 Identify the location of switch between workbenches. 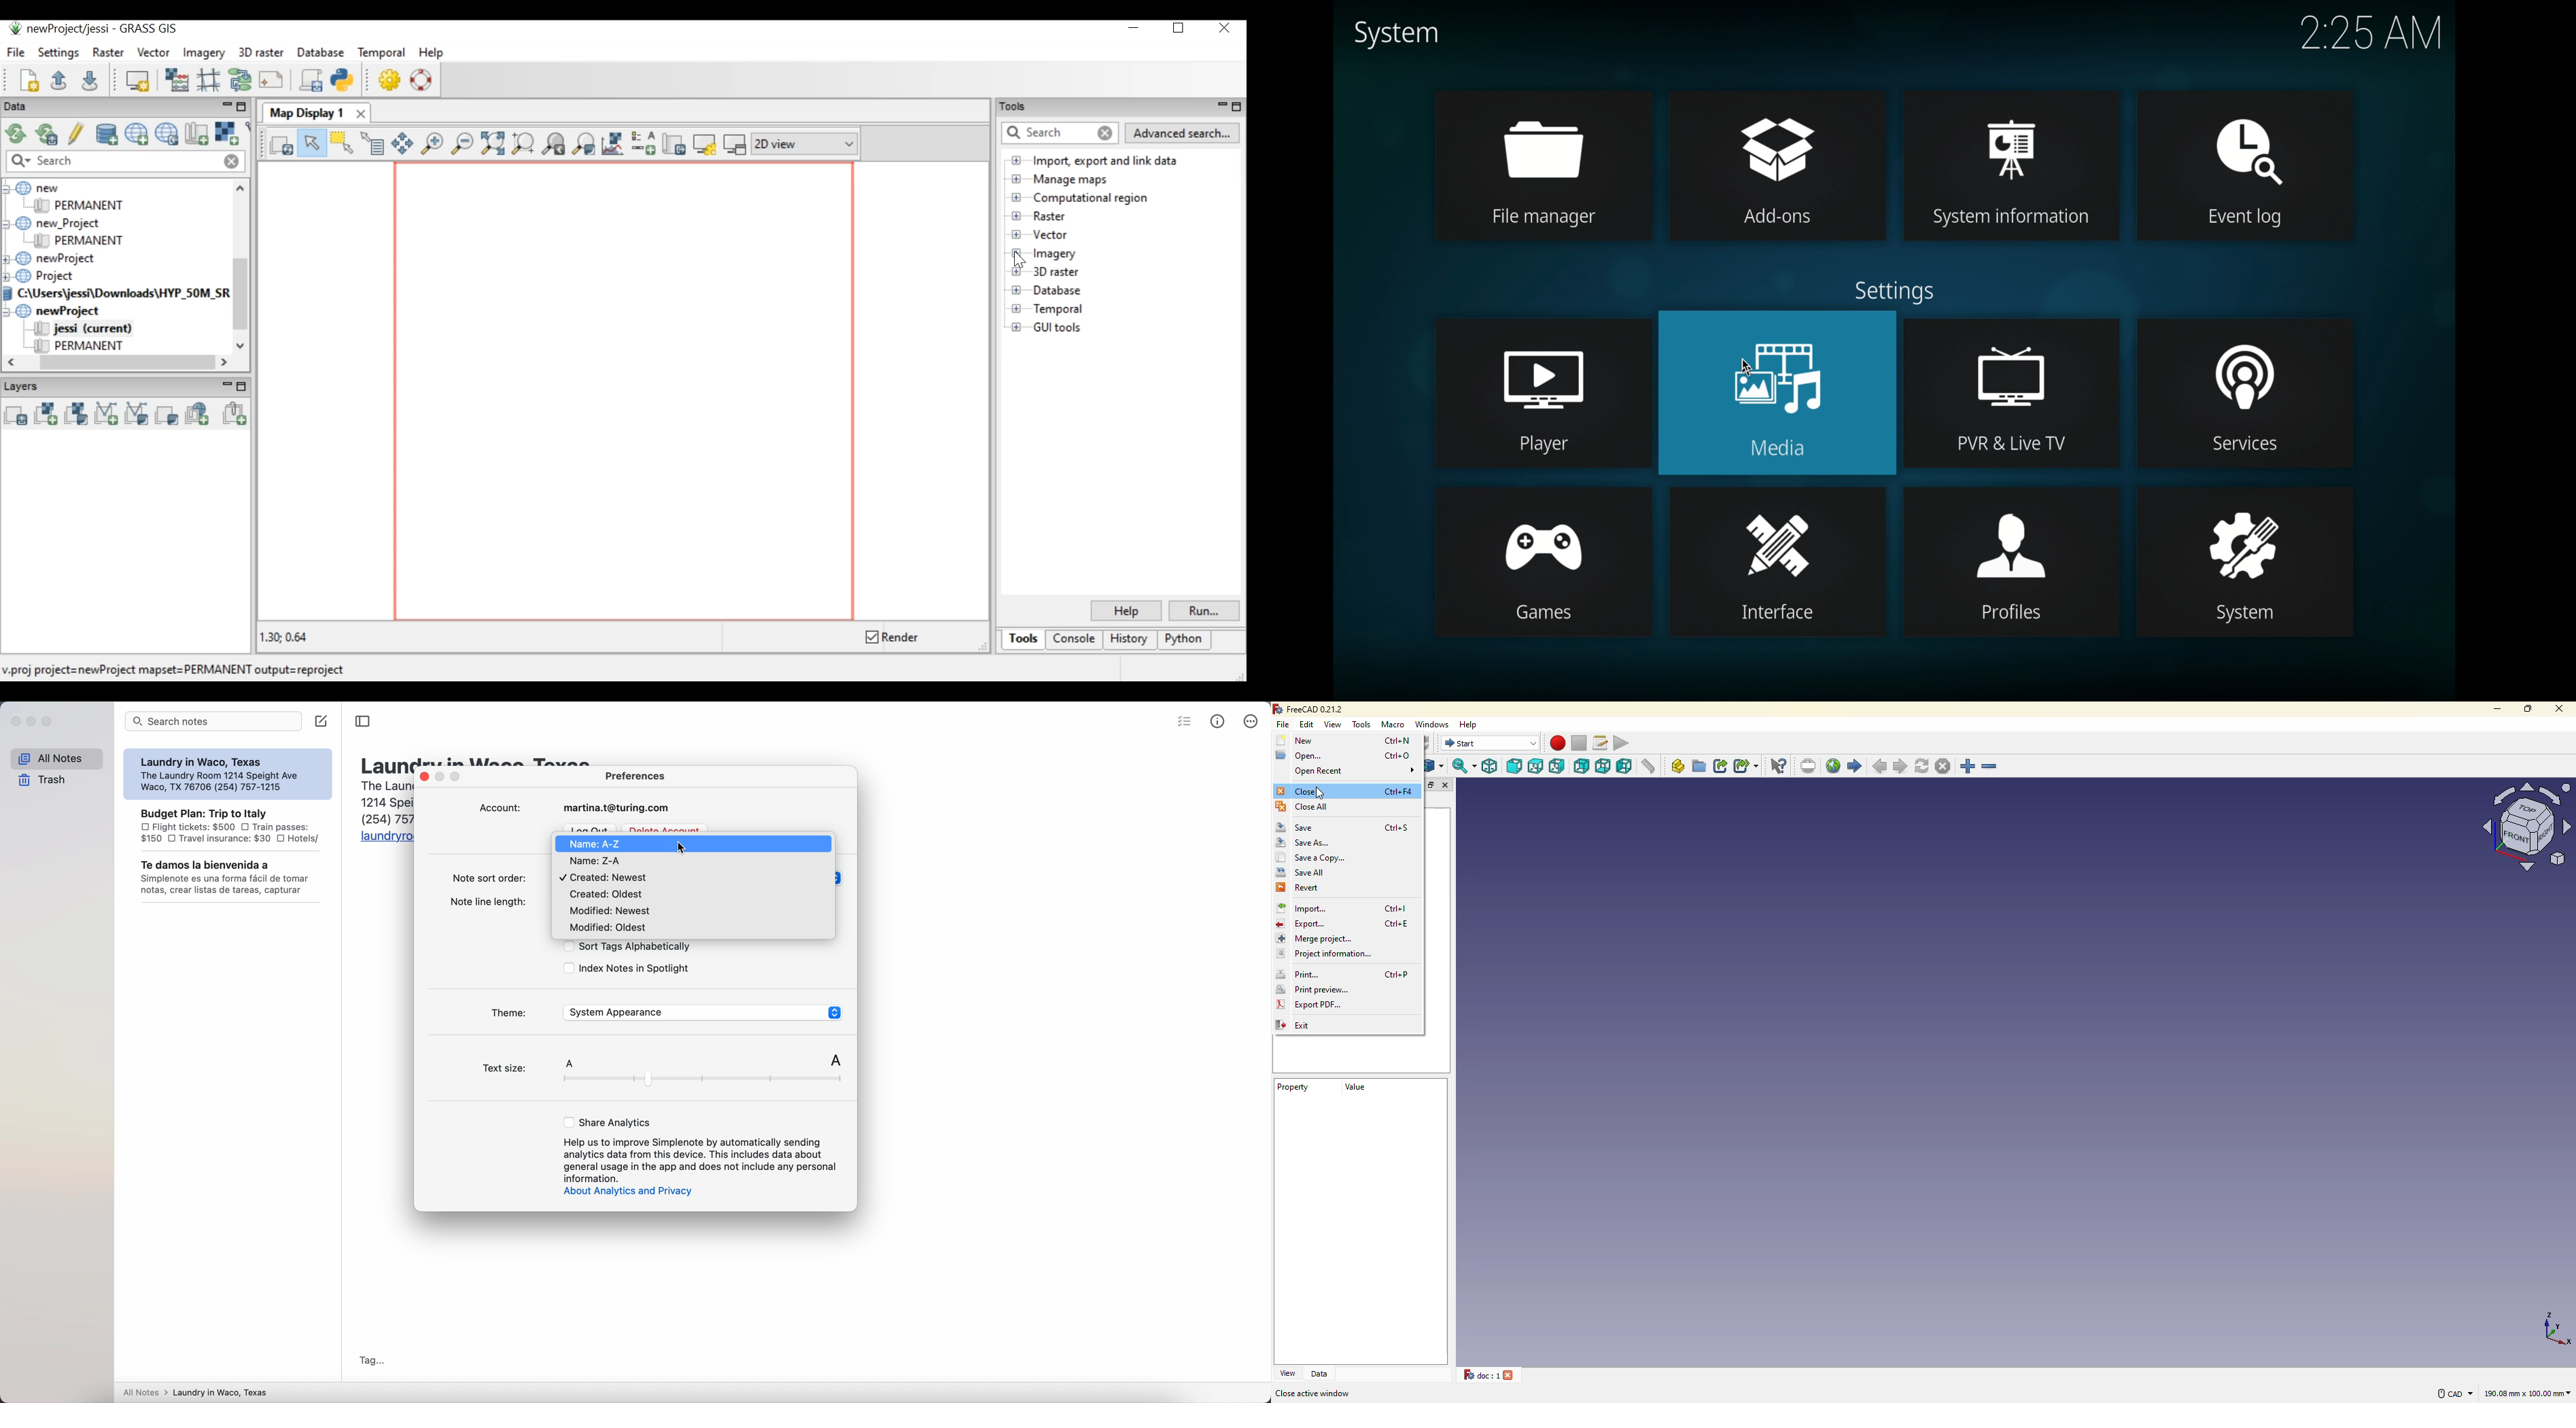
(1491, 743).